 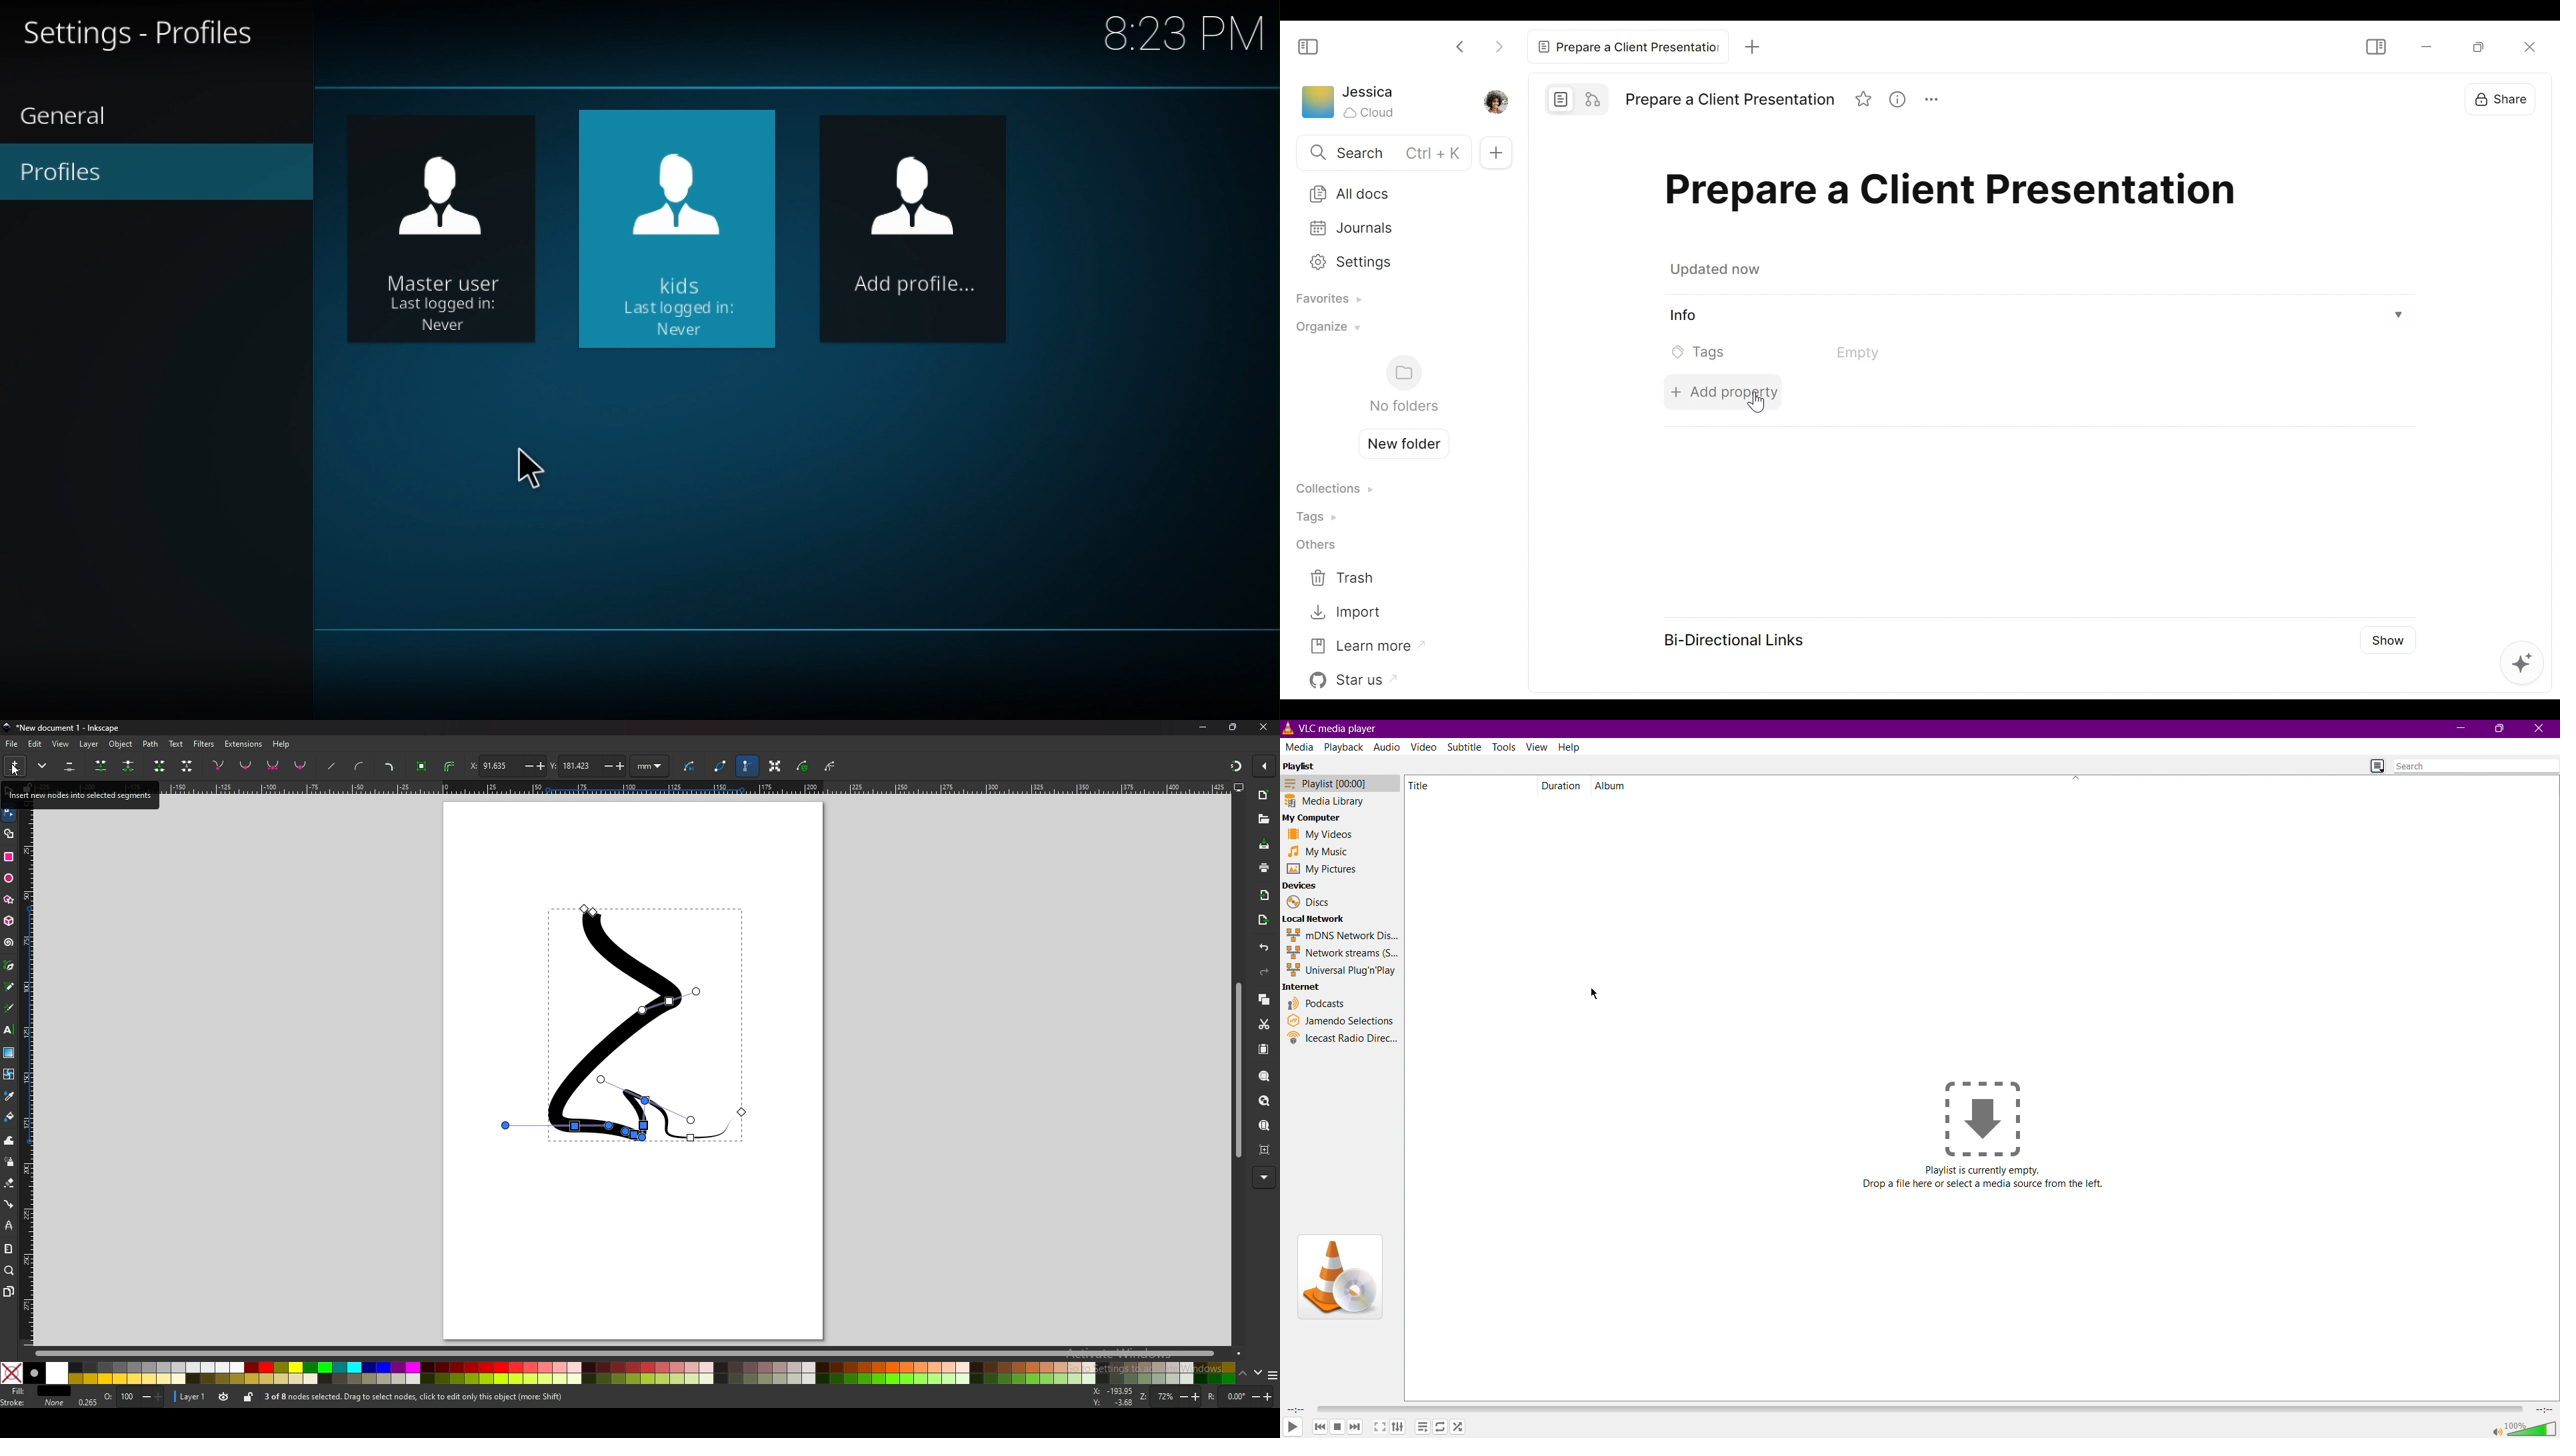 I want to click on Minimize, so click(x=2477, y=46).